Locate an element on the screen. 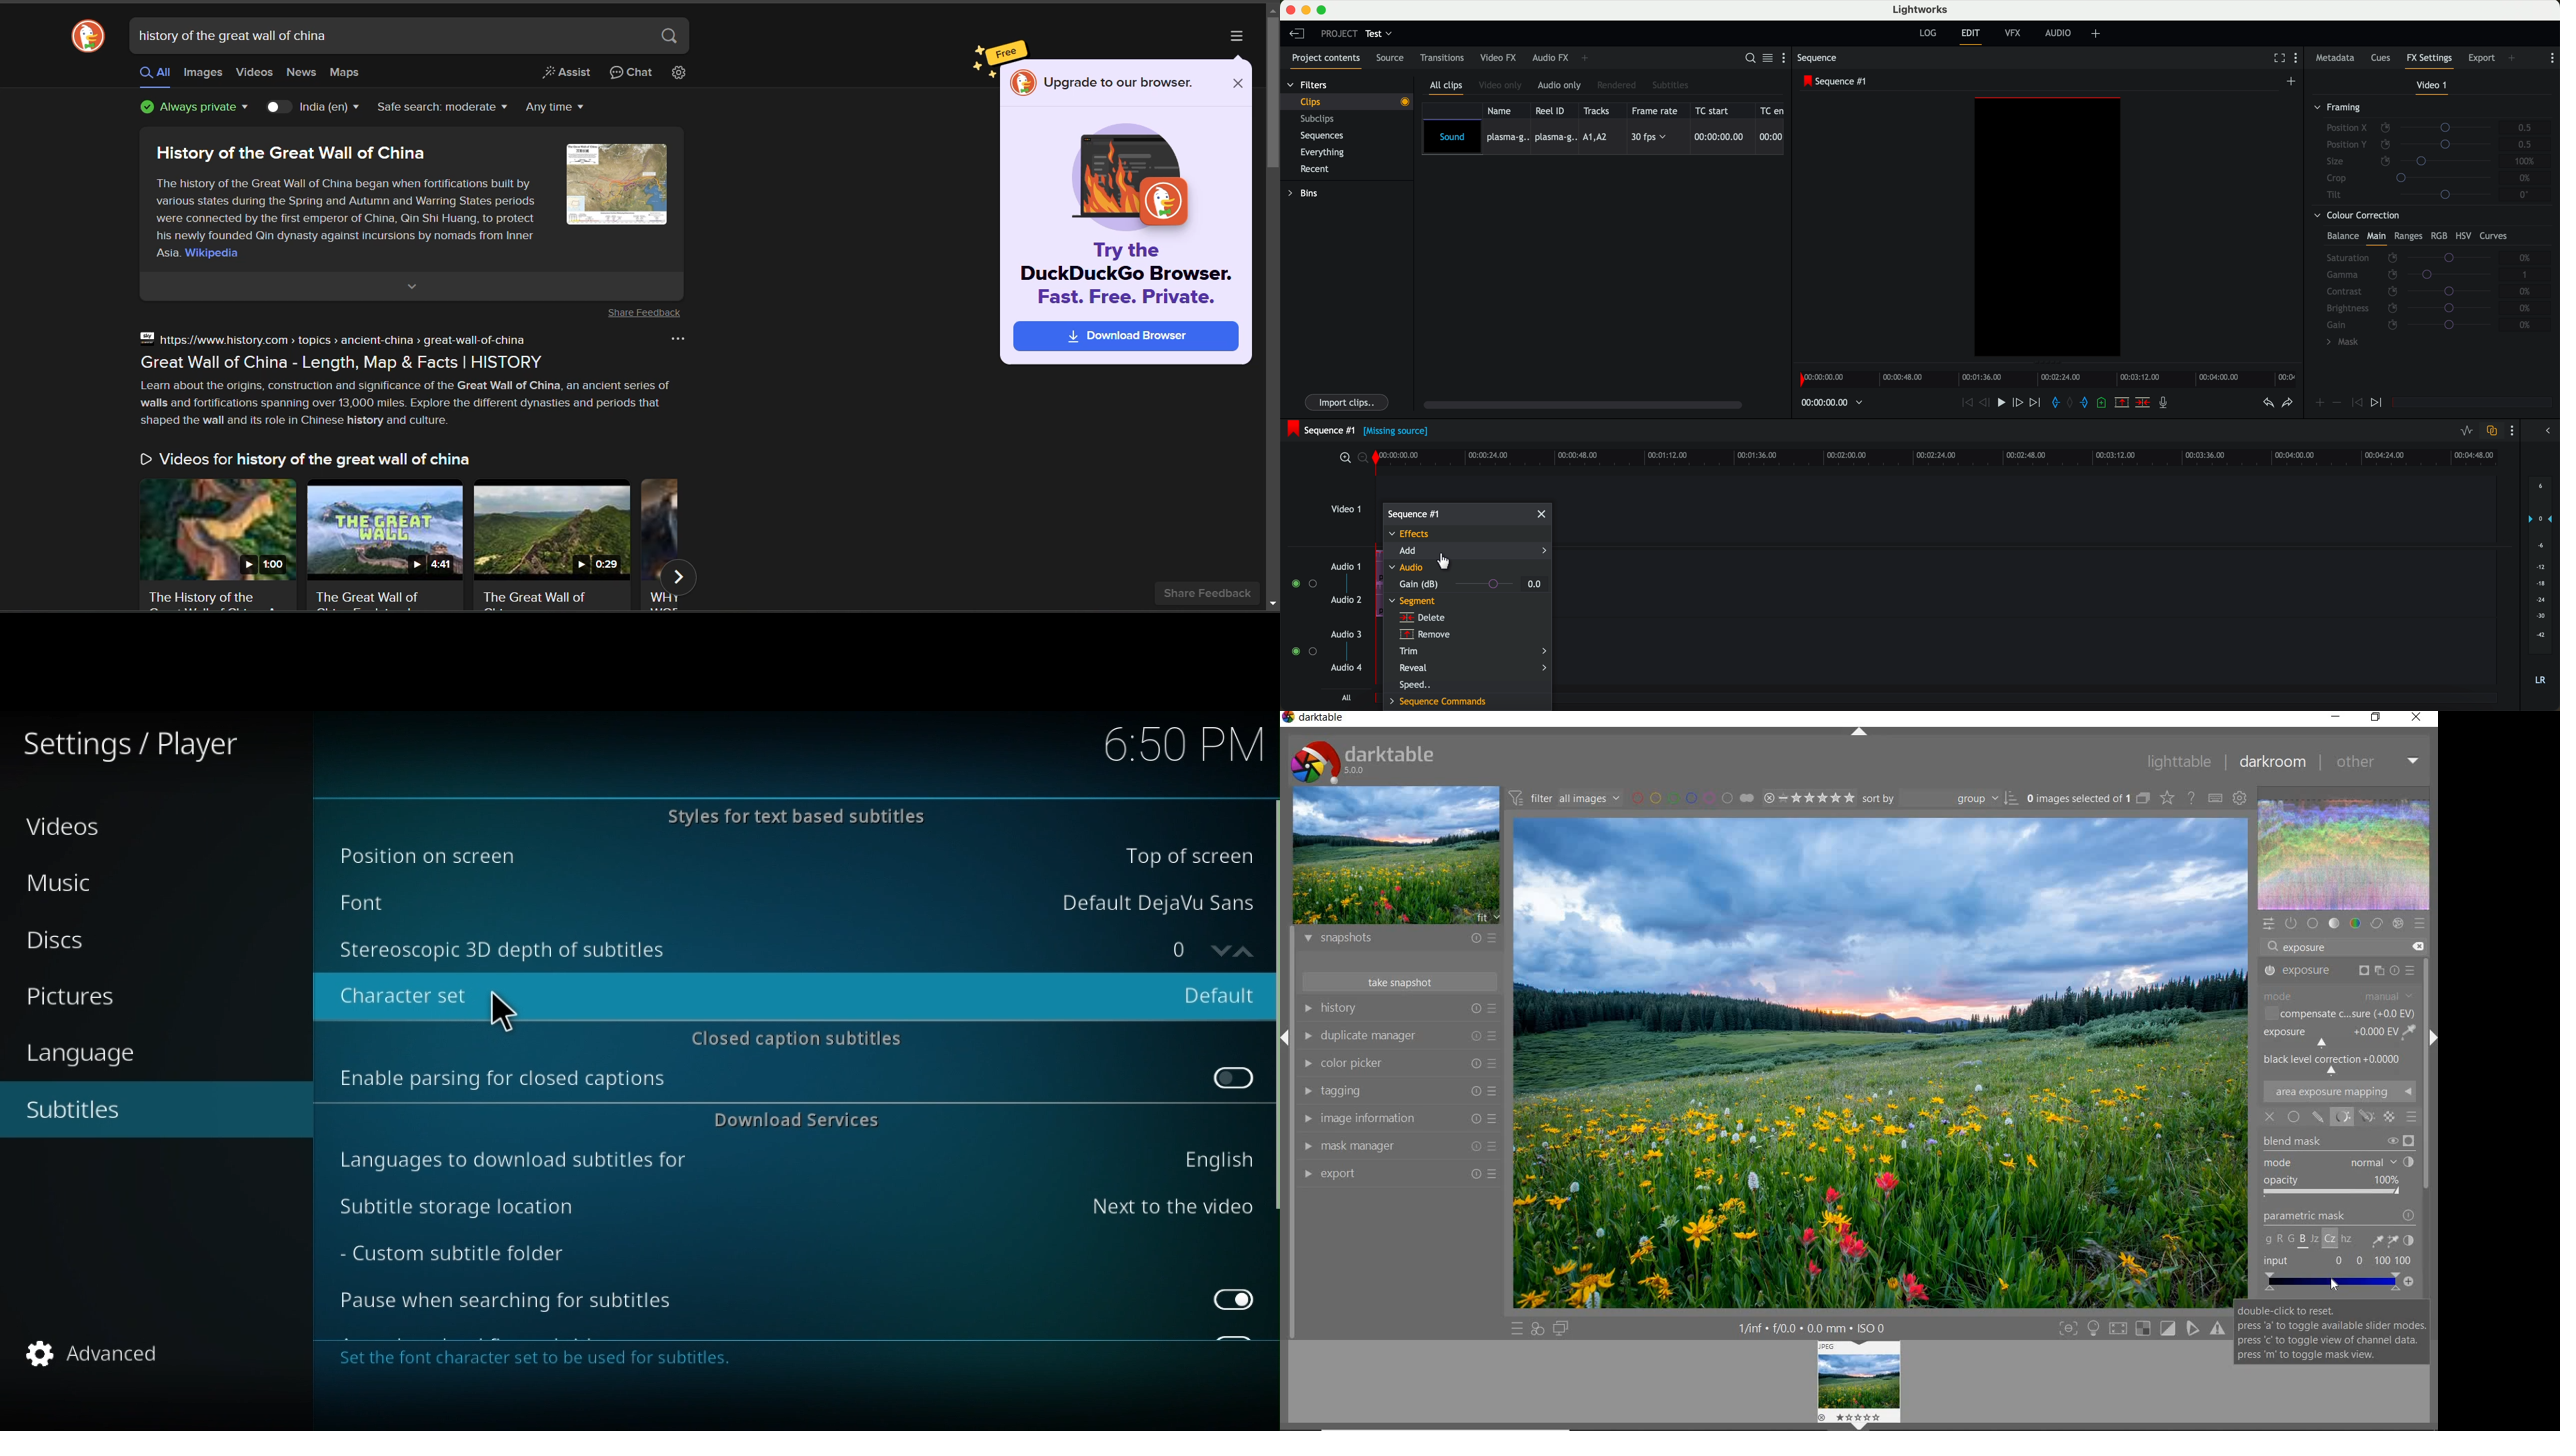 The image size is (2576, 1456). COMPENSATE C...SURE is located at coordinates (2337, 1014).